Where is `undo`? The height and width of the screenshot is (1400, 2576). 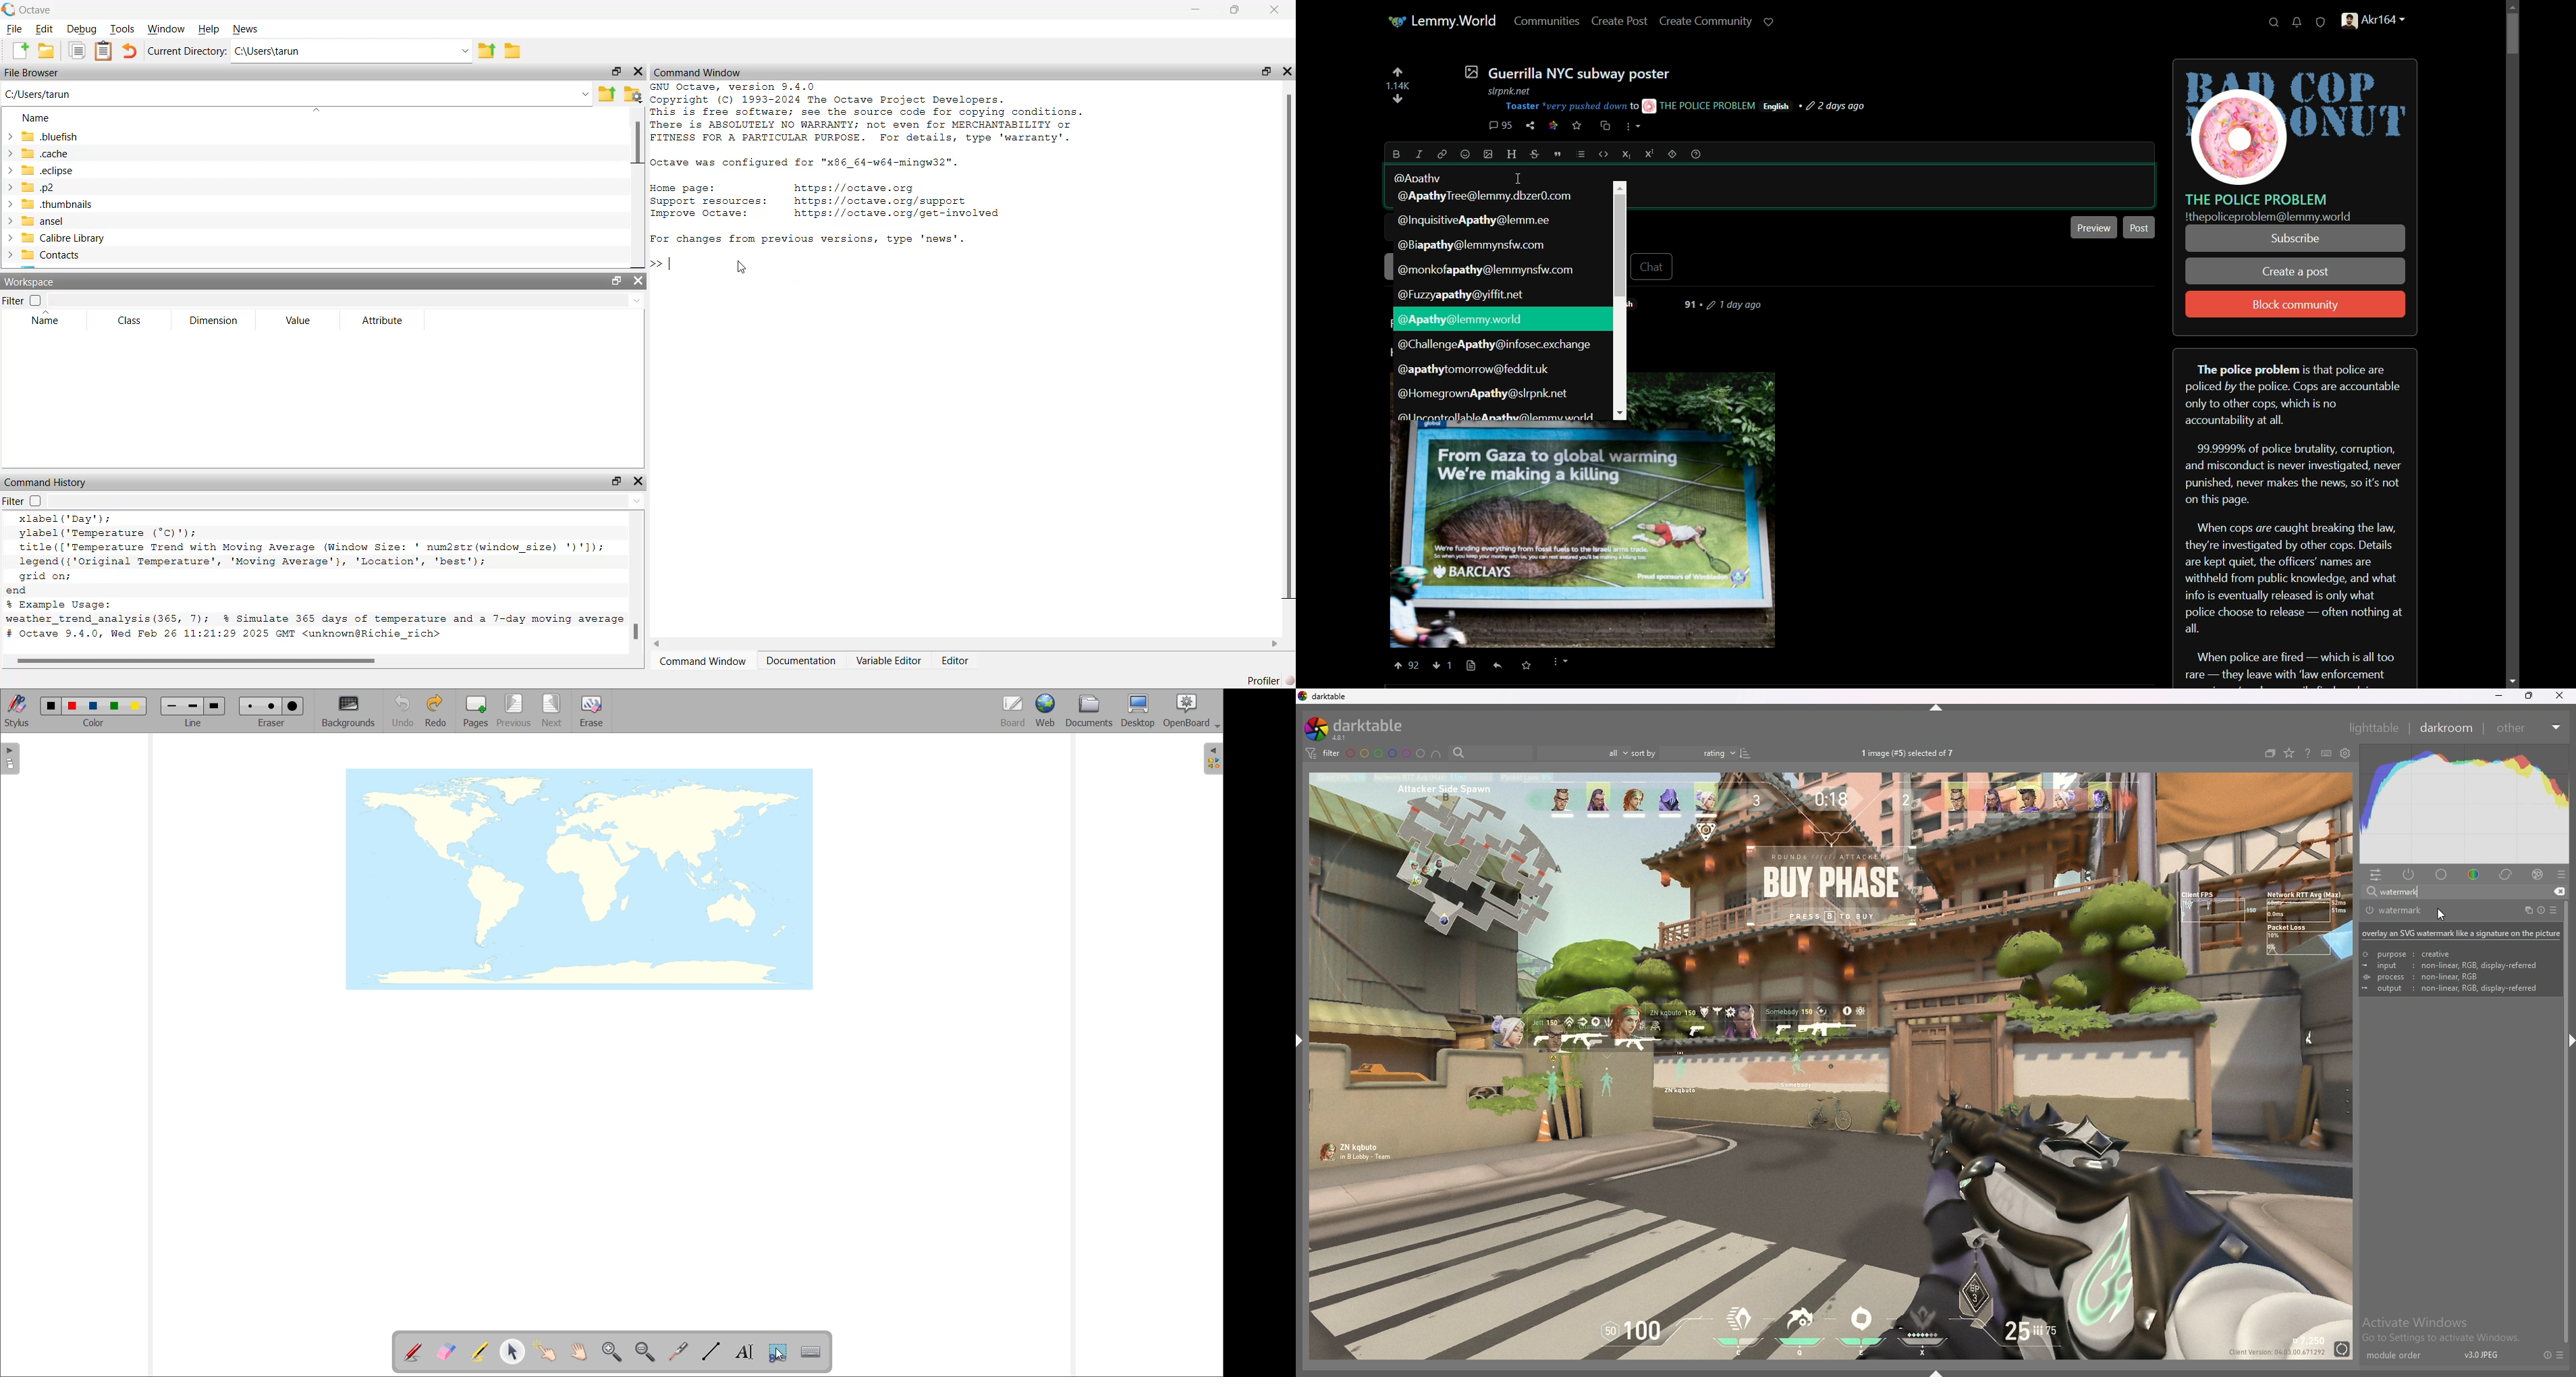
undo is located at coordinates (402, 711).